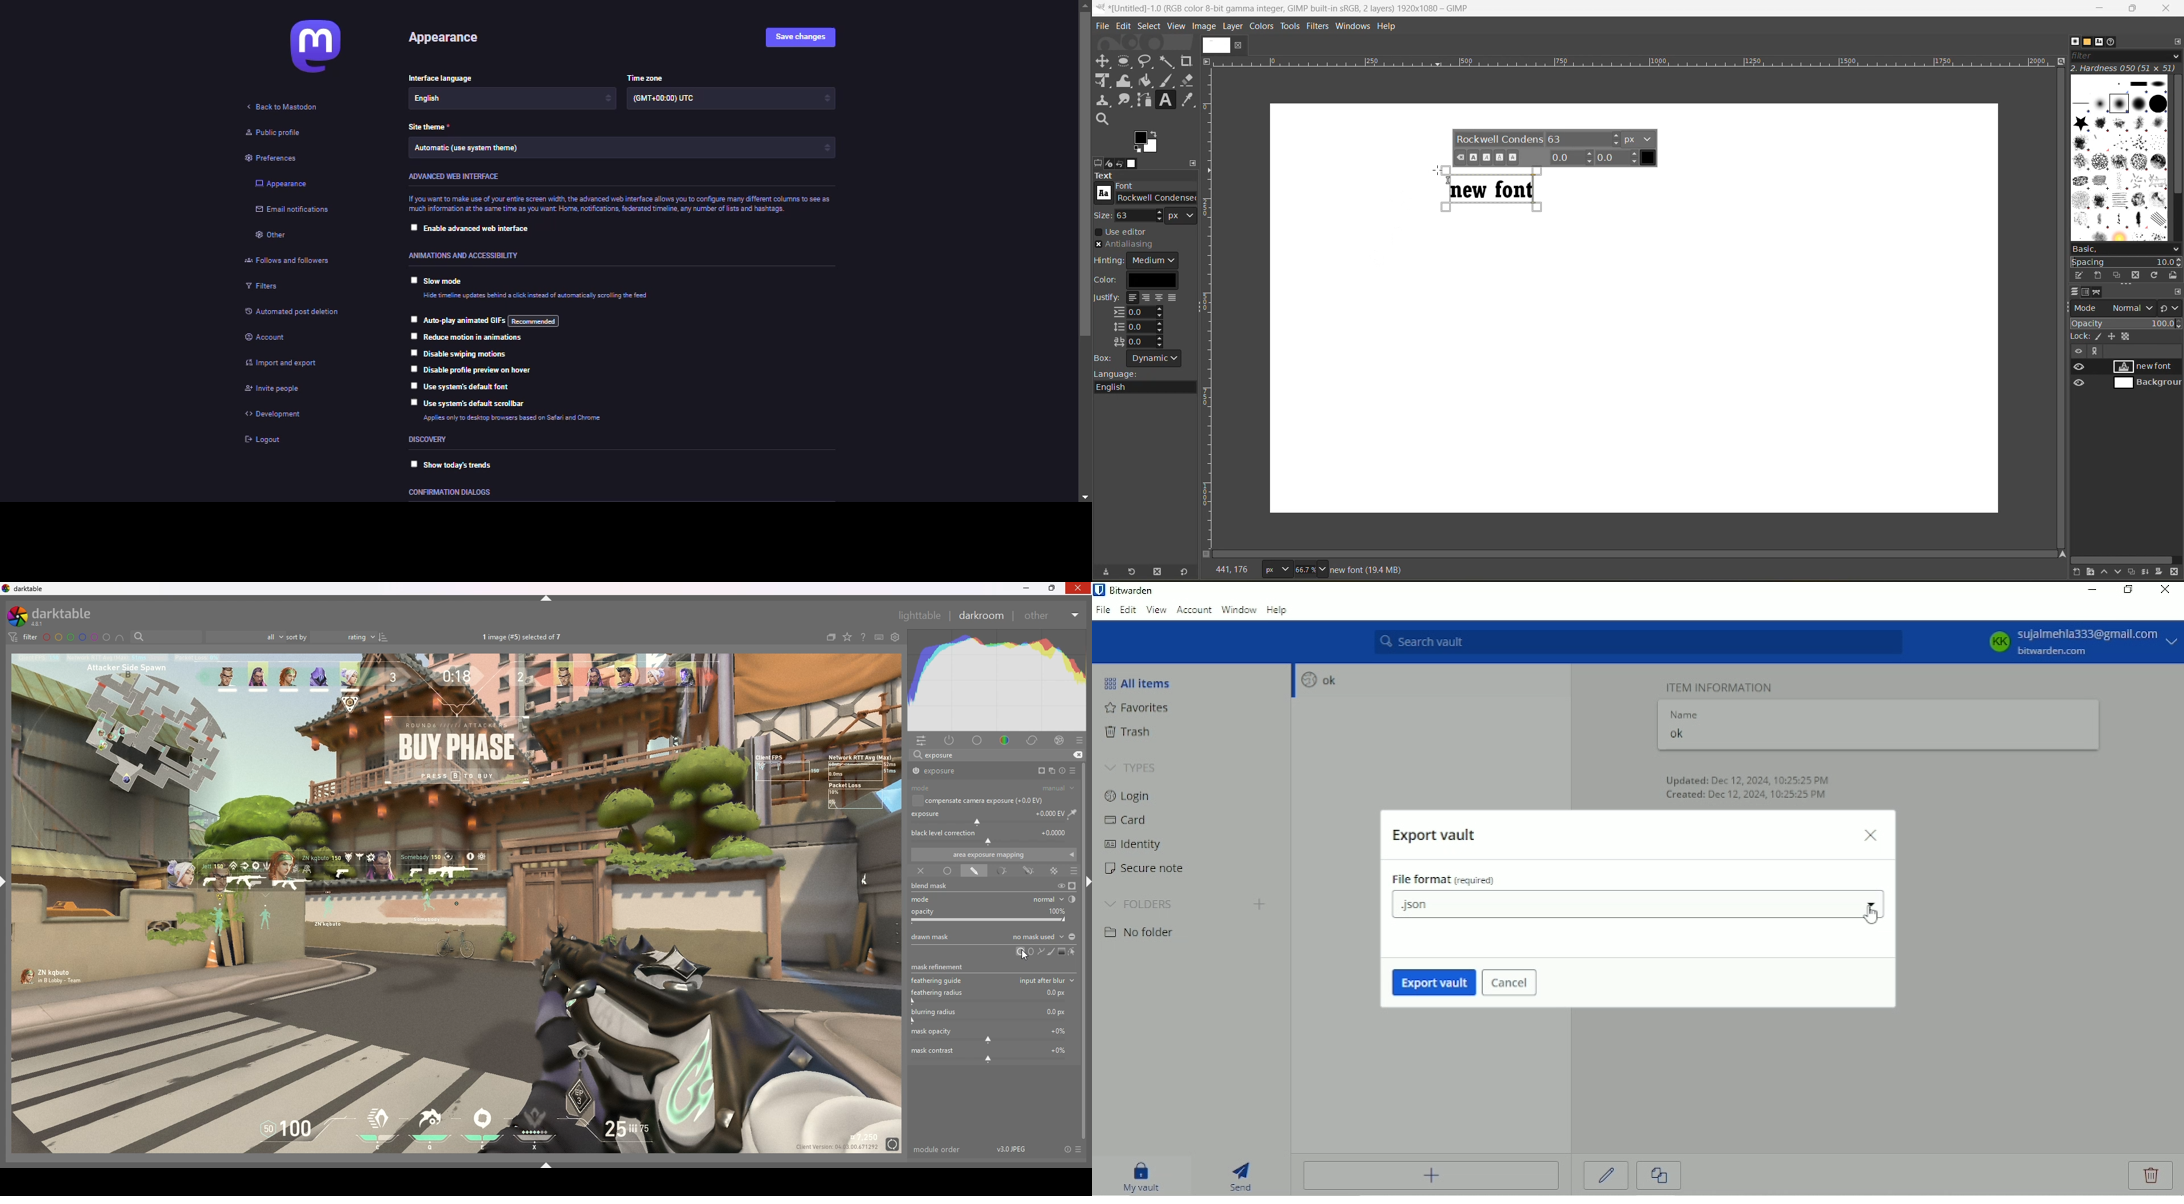 The height and width of the screenshot is (1204, 2184). What do you see at coordinates (448, 281) in the screenshot?
I see `slow mode` at bounding box center [448, 281].